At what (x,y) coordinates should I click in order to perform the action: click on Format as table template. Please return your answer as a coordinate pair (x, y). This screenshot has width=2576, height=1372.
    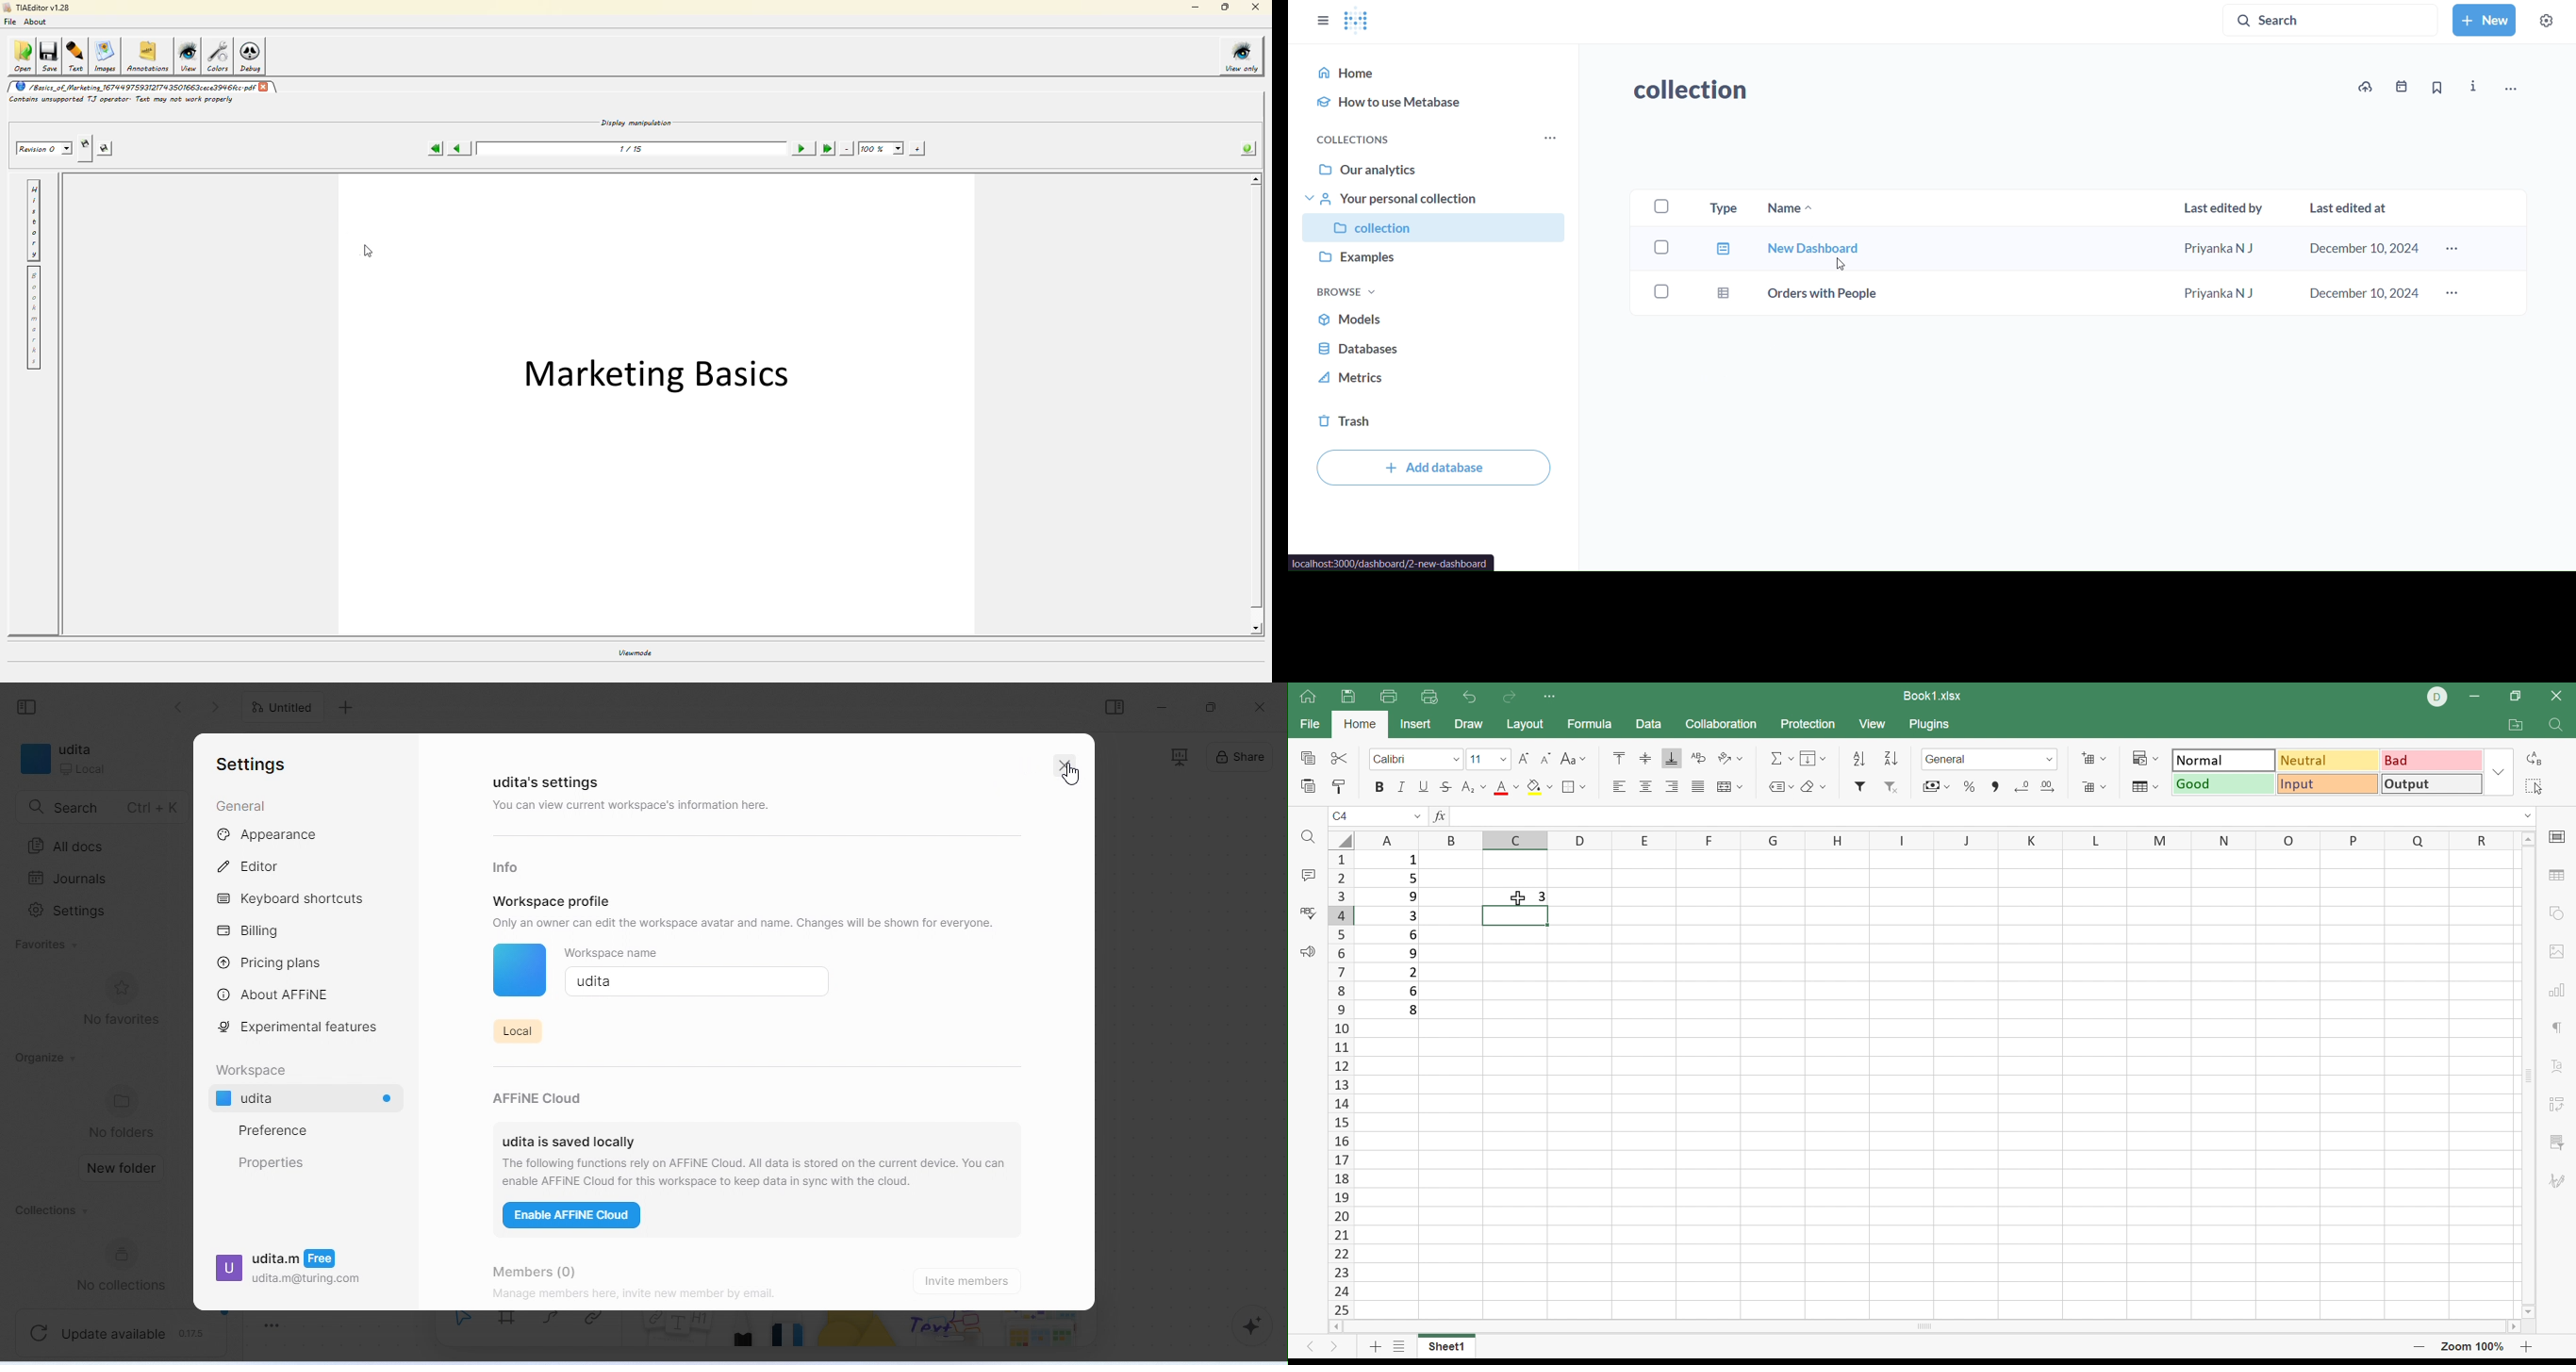
    Looking at the image, I should click on (2147, 788).